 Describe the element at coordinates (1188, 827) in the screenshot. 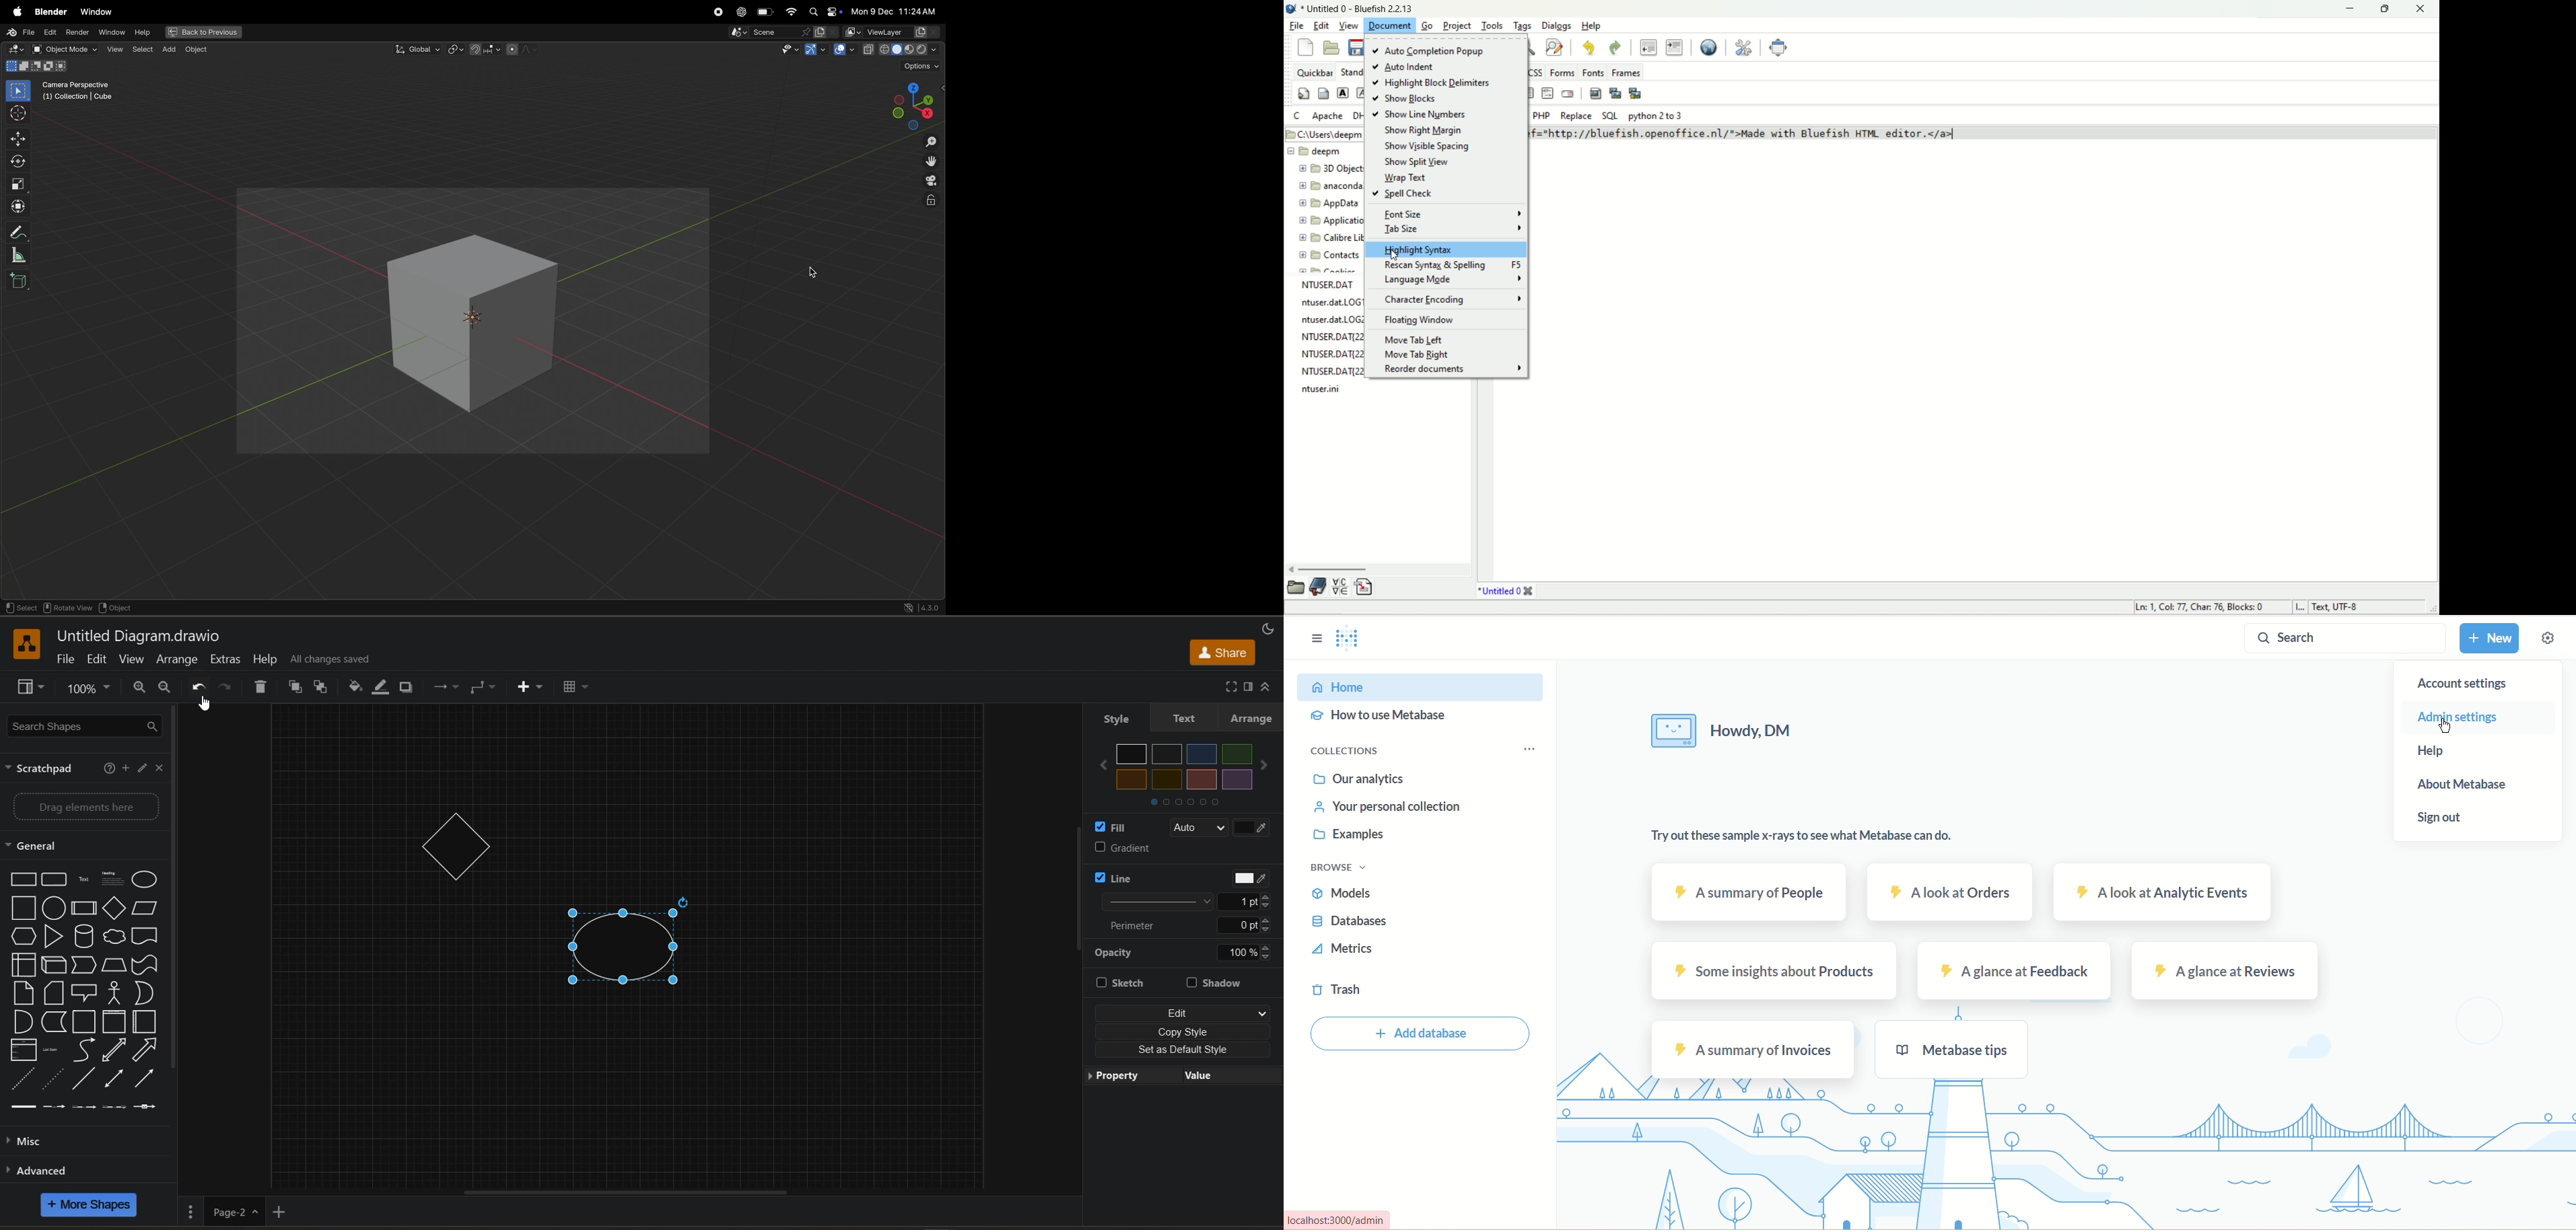

I see `fill` at that location.